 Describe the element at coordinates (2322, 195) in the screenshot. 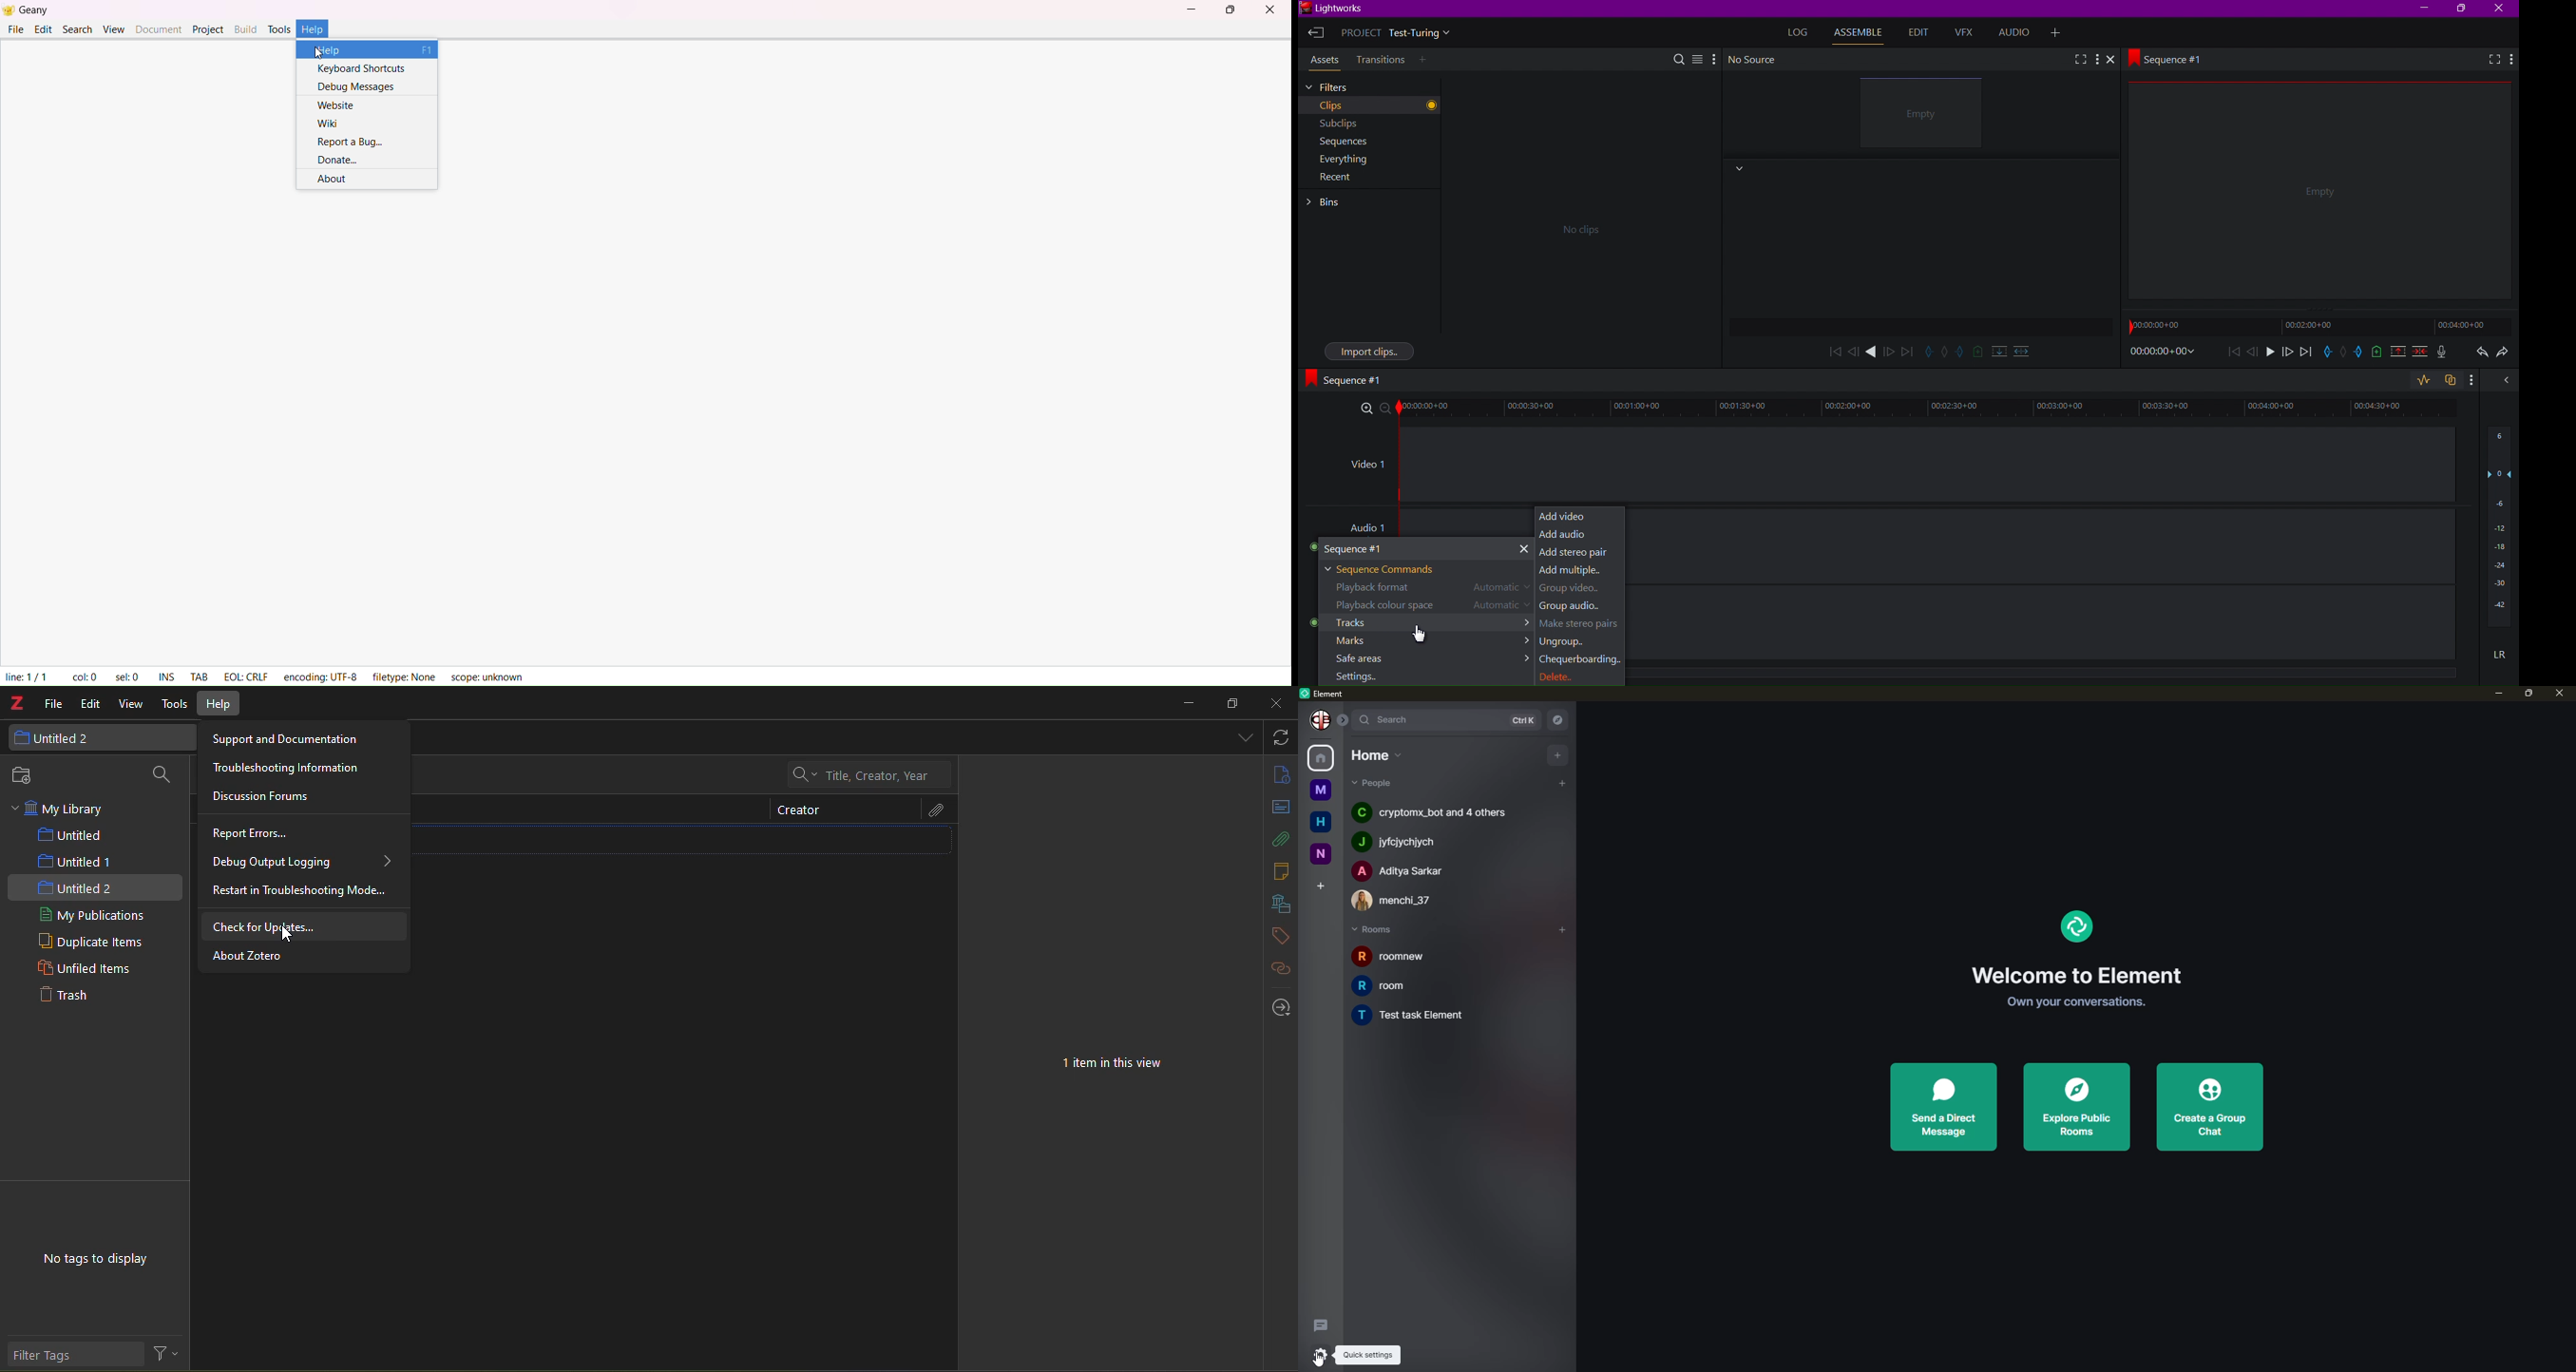

I see `Sequence View` at that location.